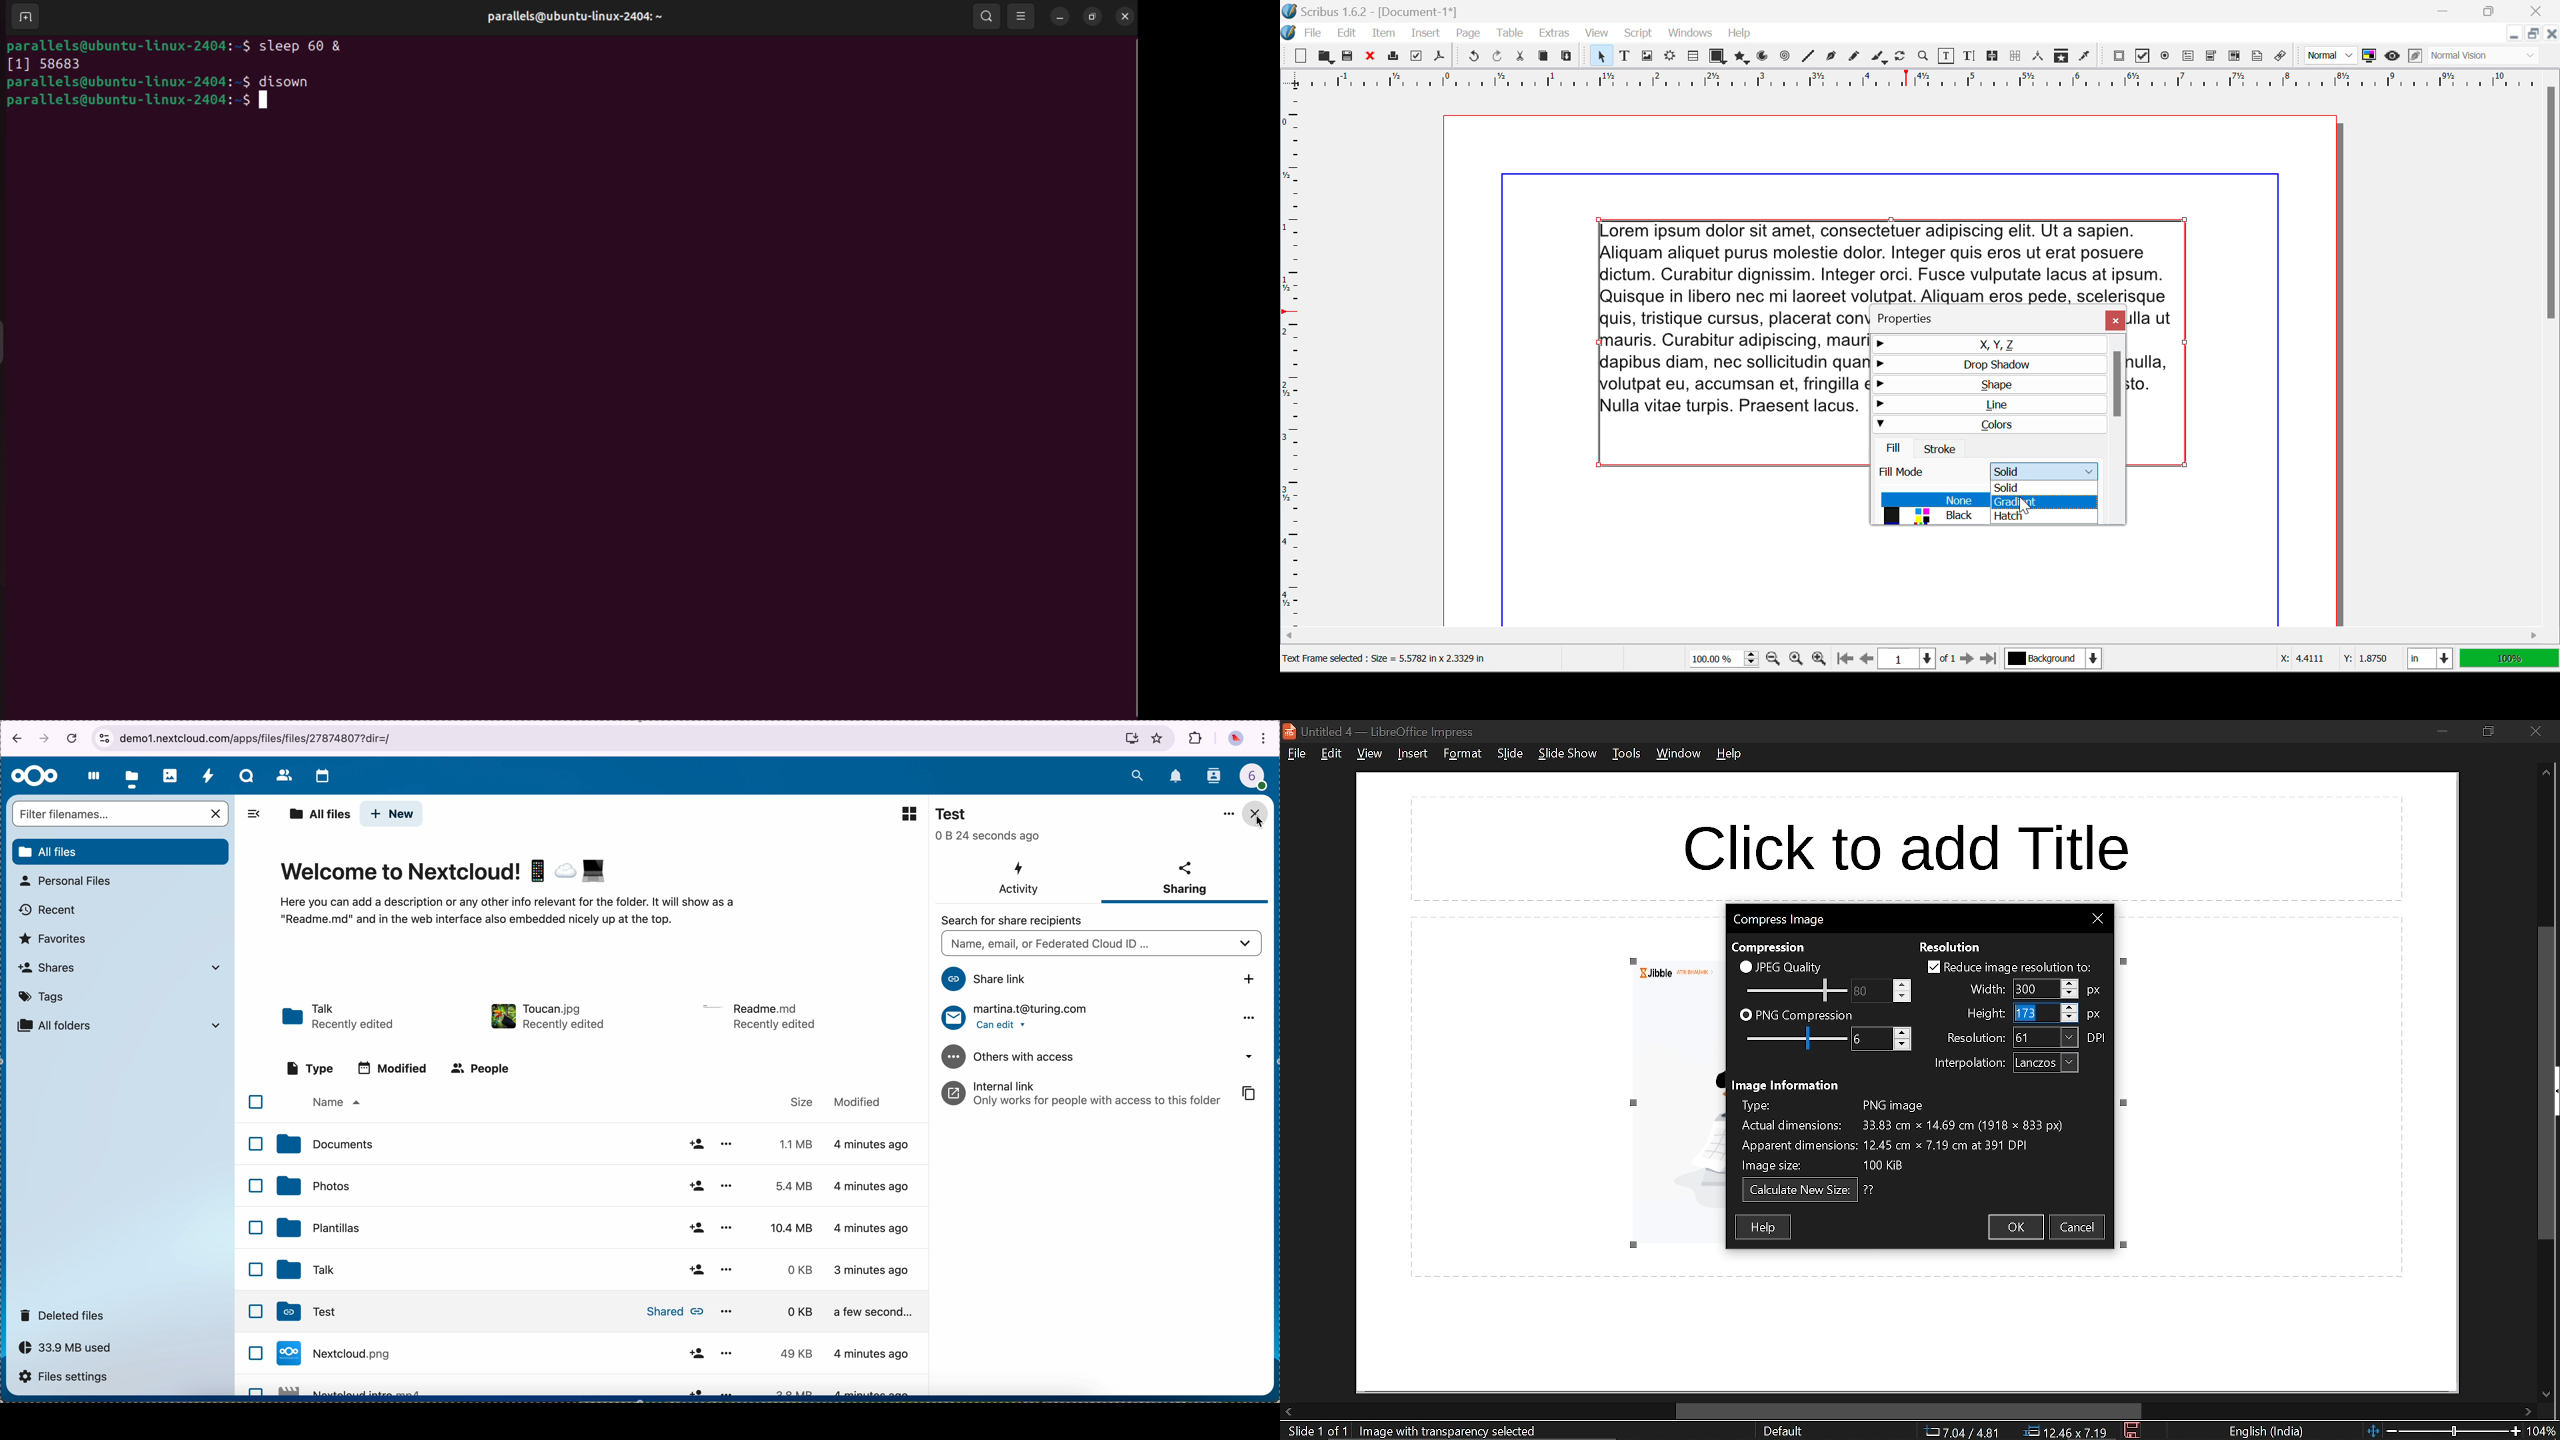 This screenshot has width=2576, height=1456. What do you see at coordinates (2043, 517) in the screenshot?
I see `Hatch` at bounding box center [2043, 517].